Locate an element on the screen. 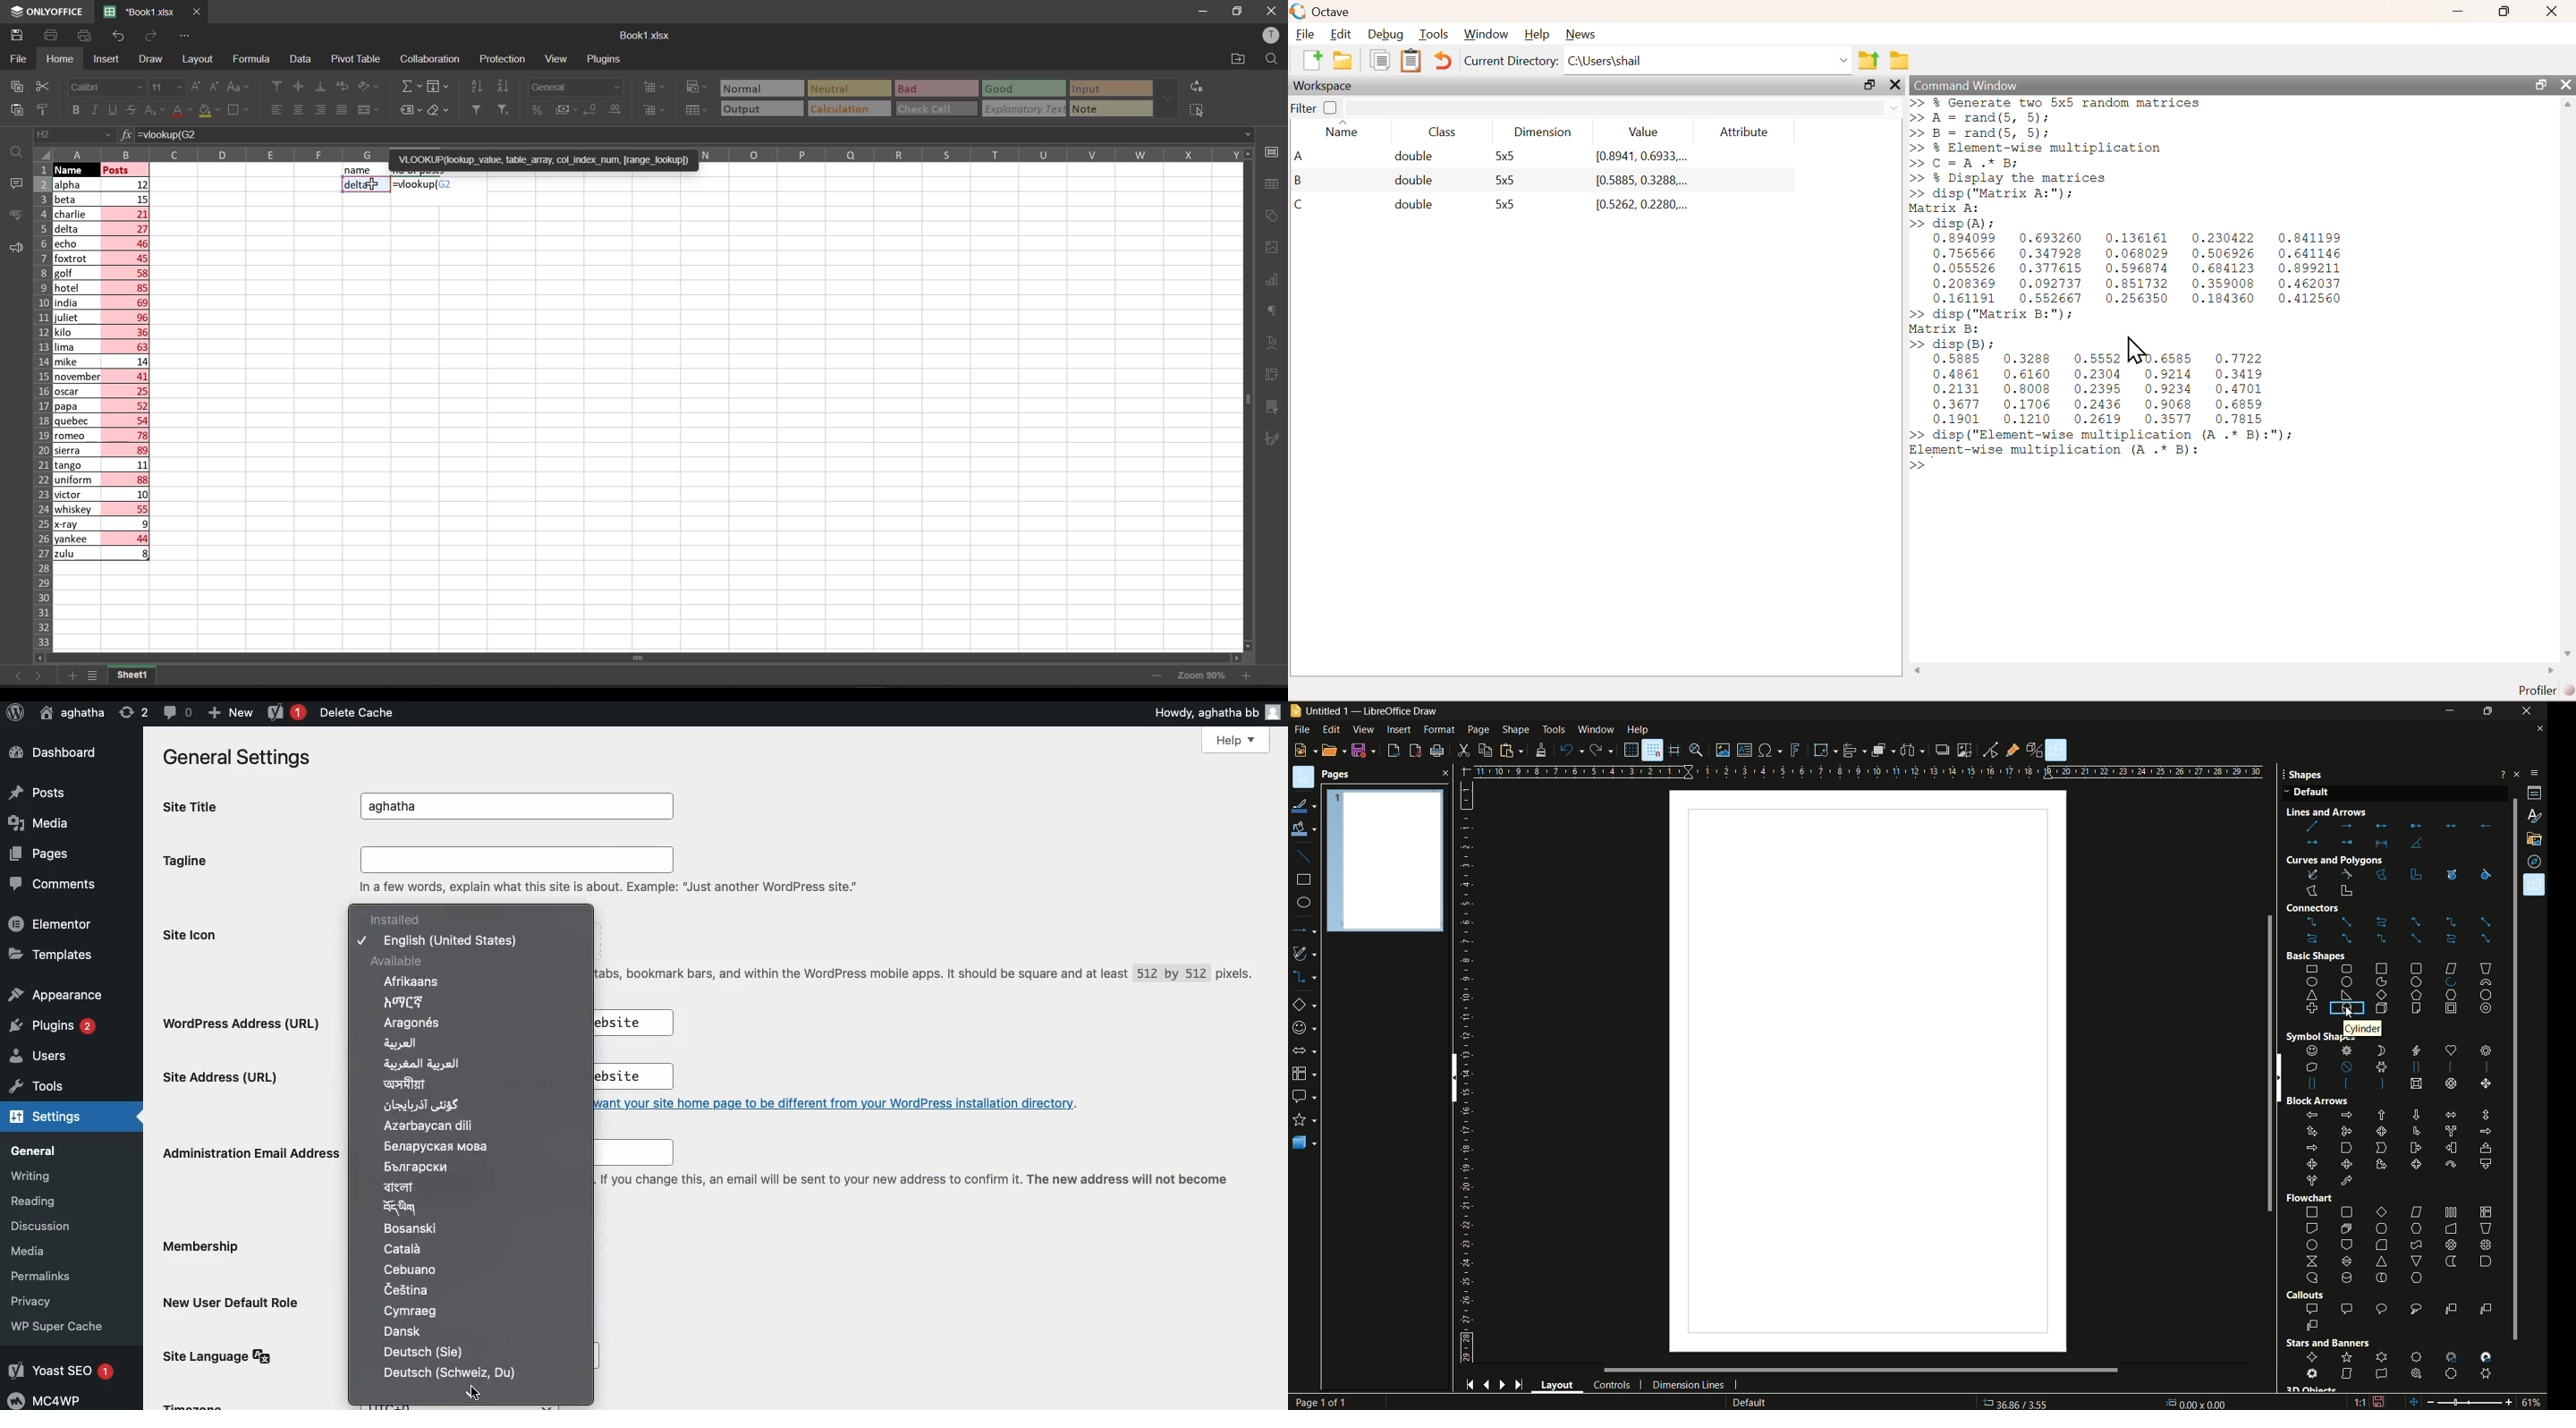  text settings is located at coordinates (1275, 342).